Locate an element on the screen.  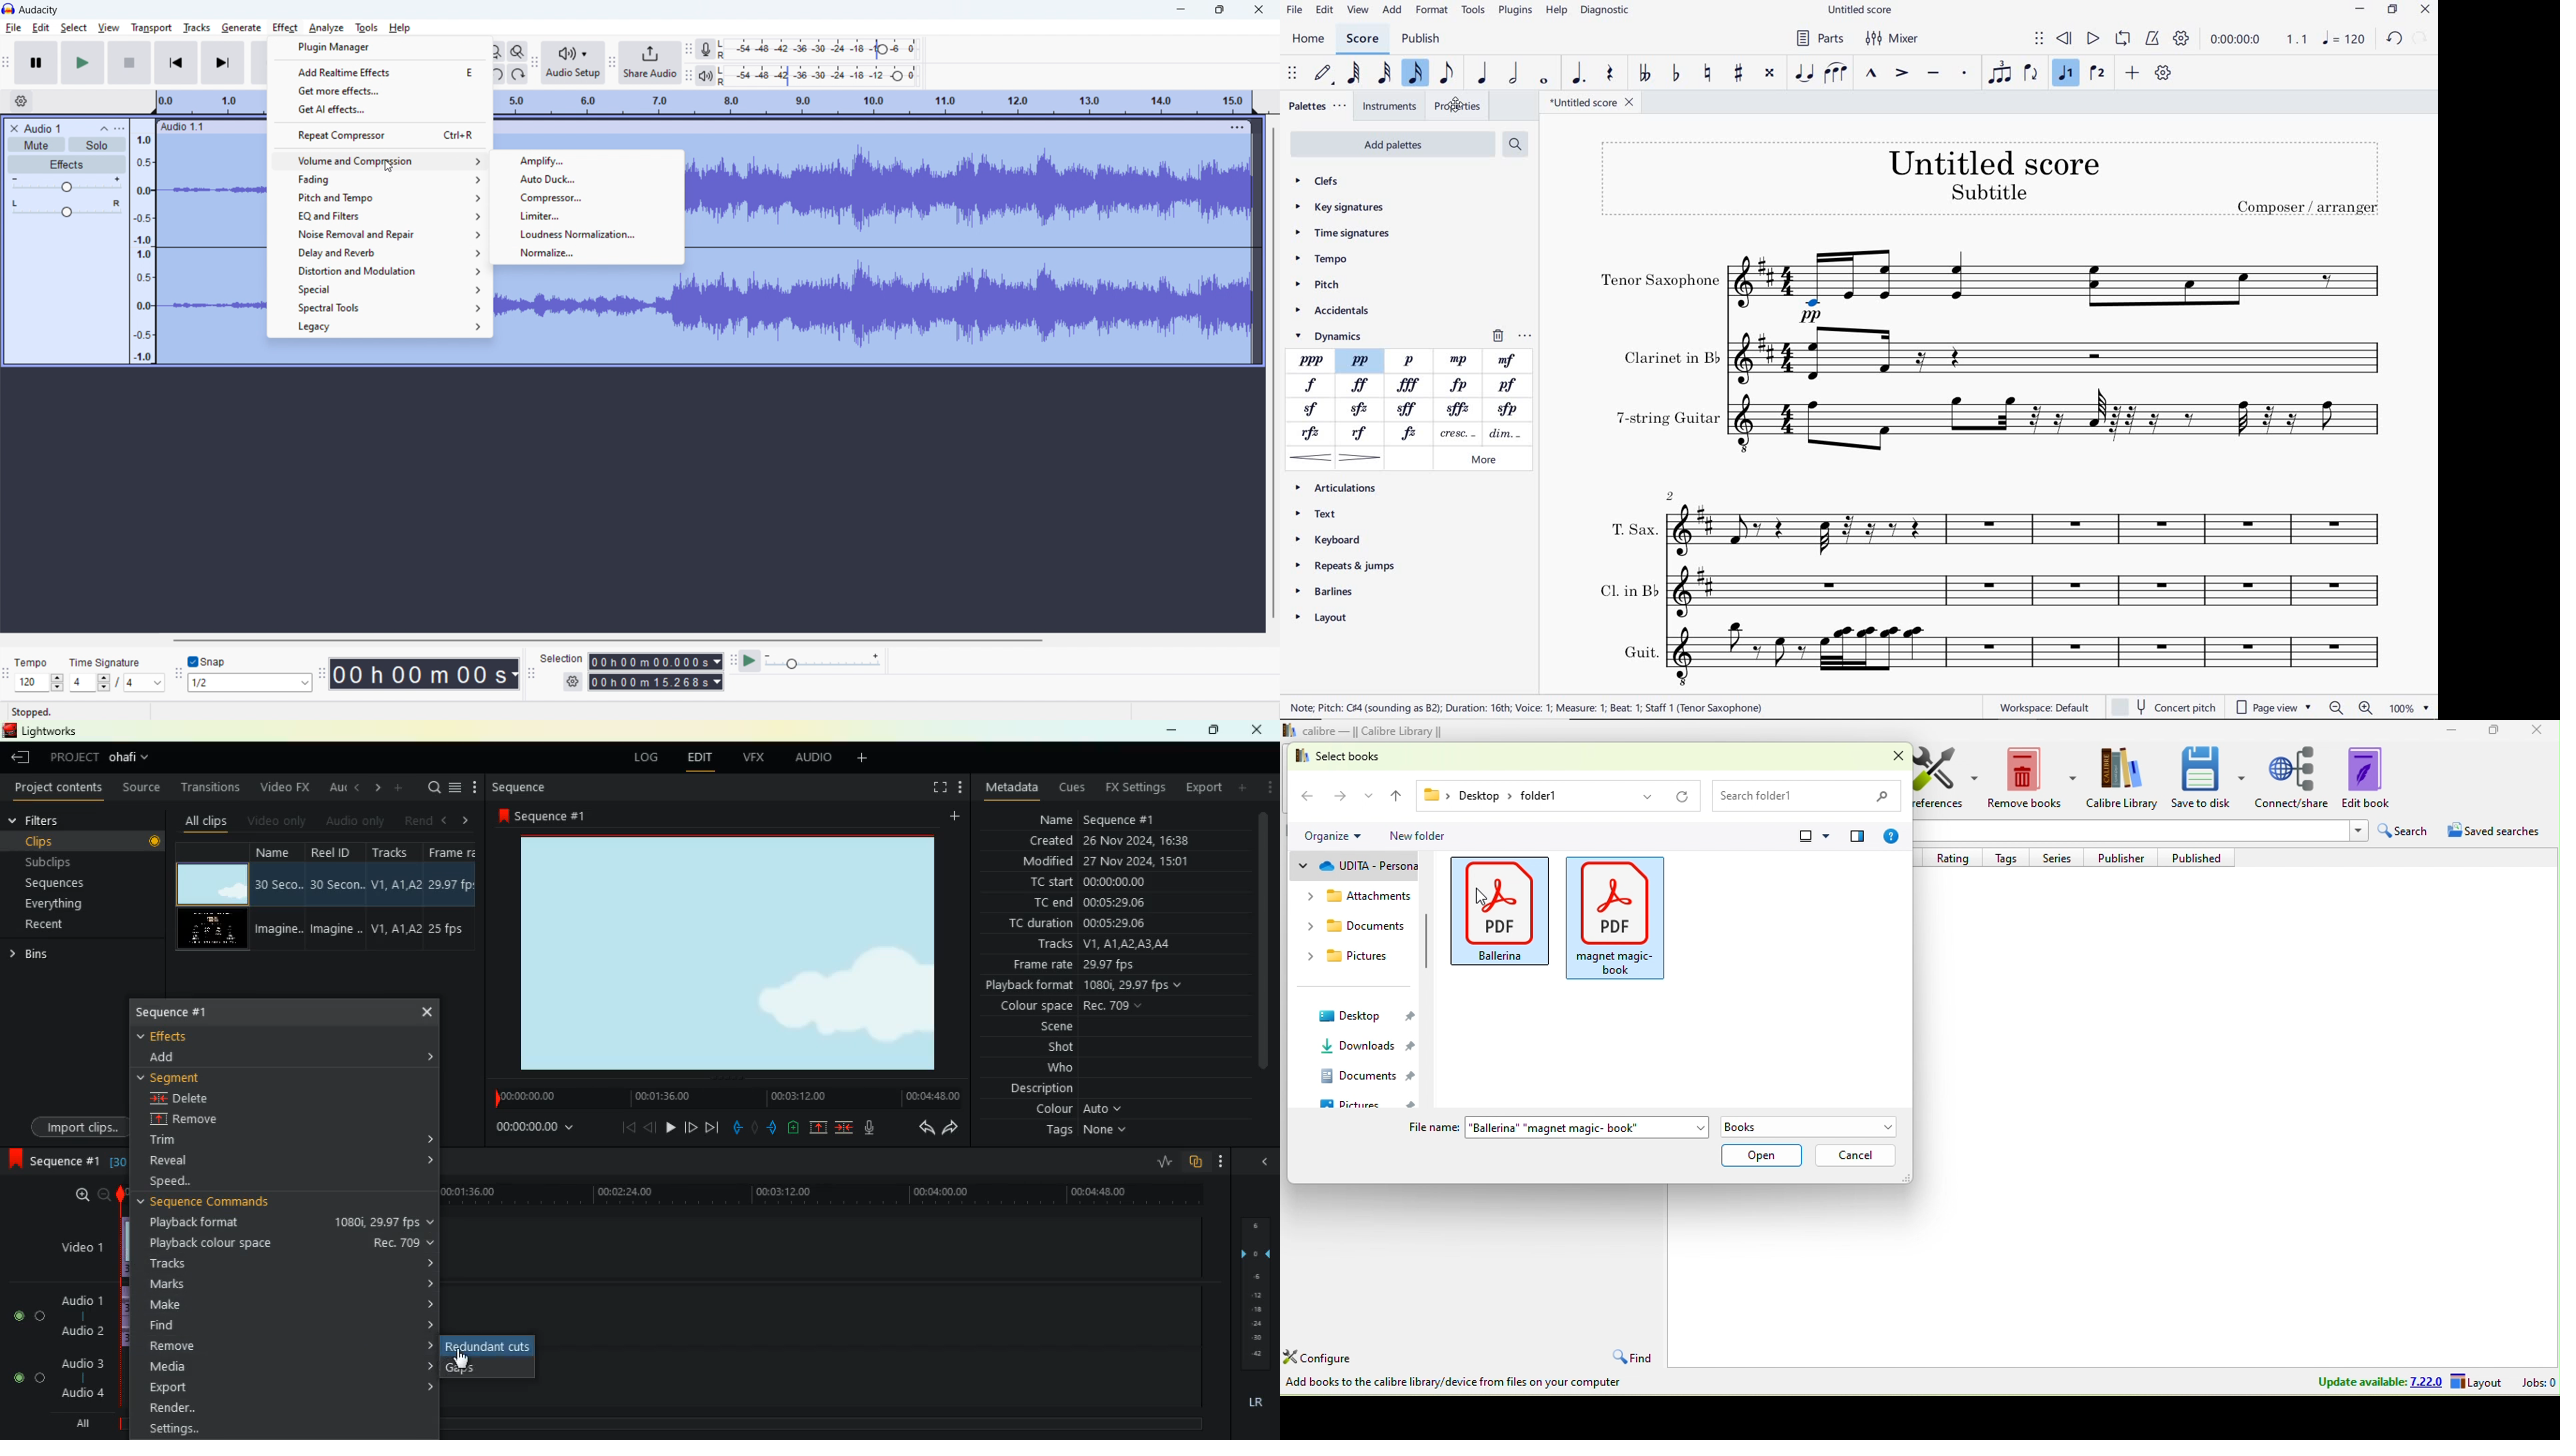
connect /share is located at coordinates (2293, 778).